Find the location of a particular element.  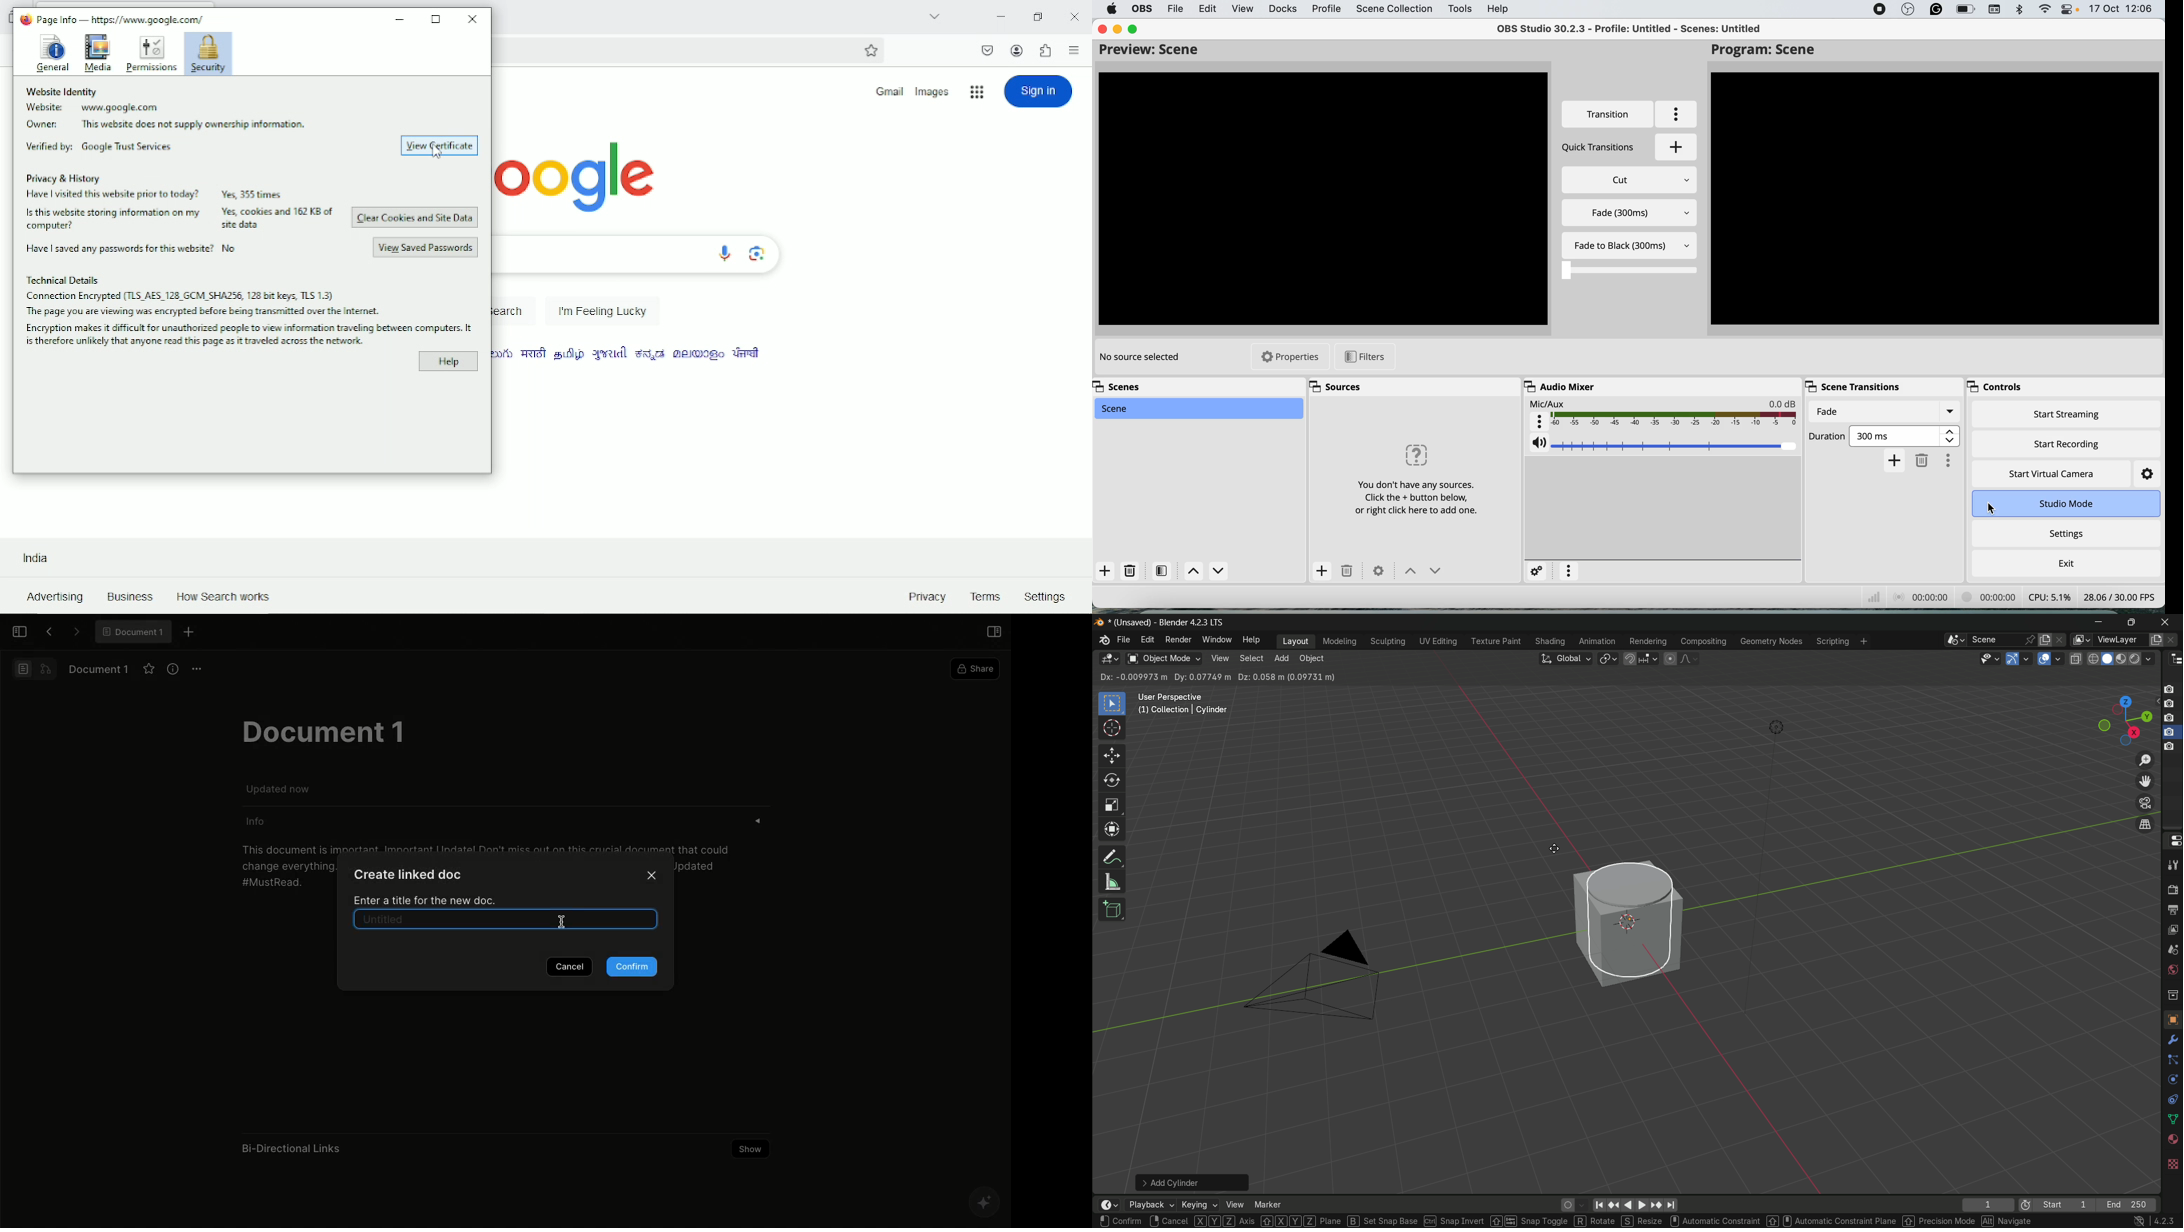

Document 1 is located at coordinates (100, 669).